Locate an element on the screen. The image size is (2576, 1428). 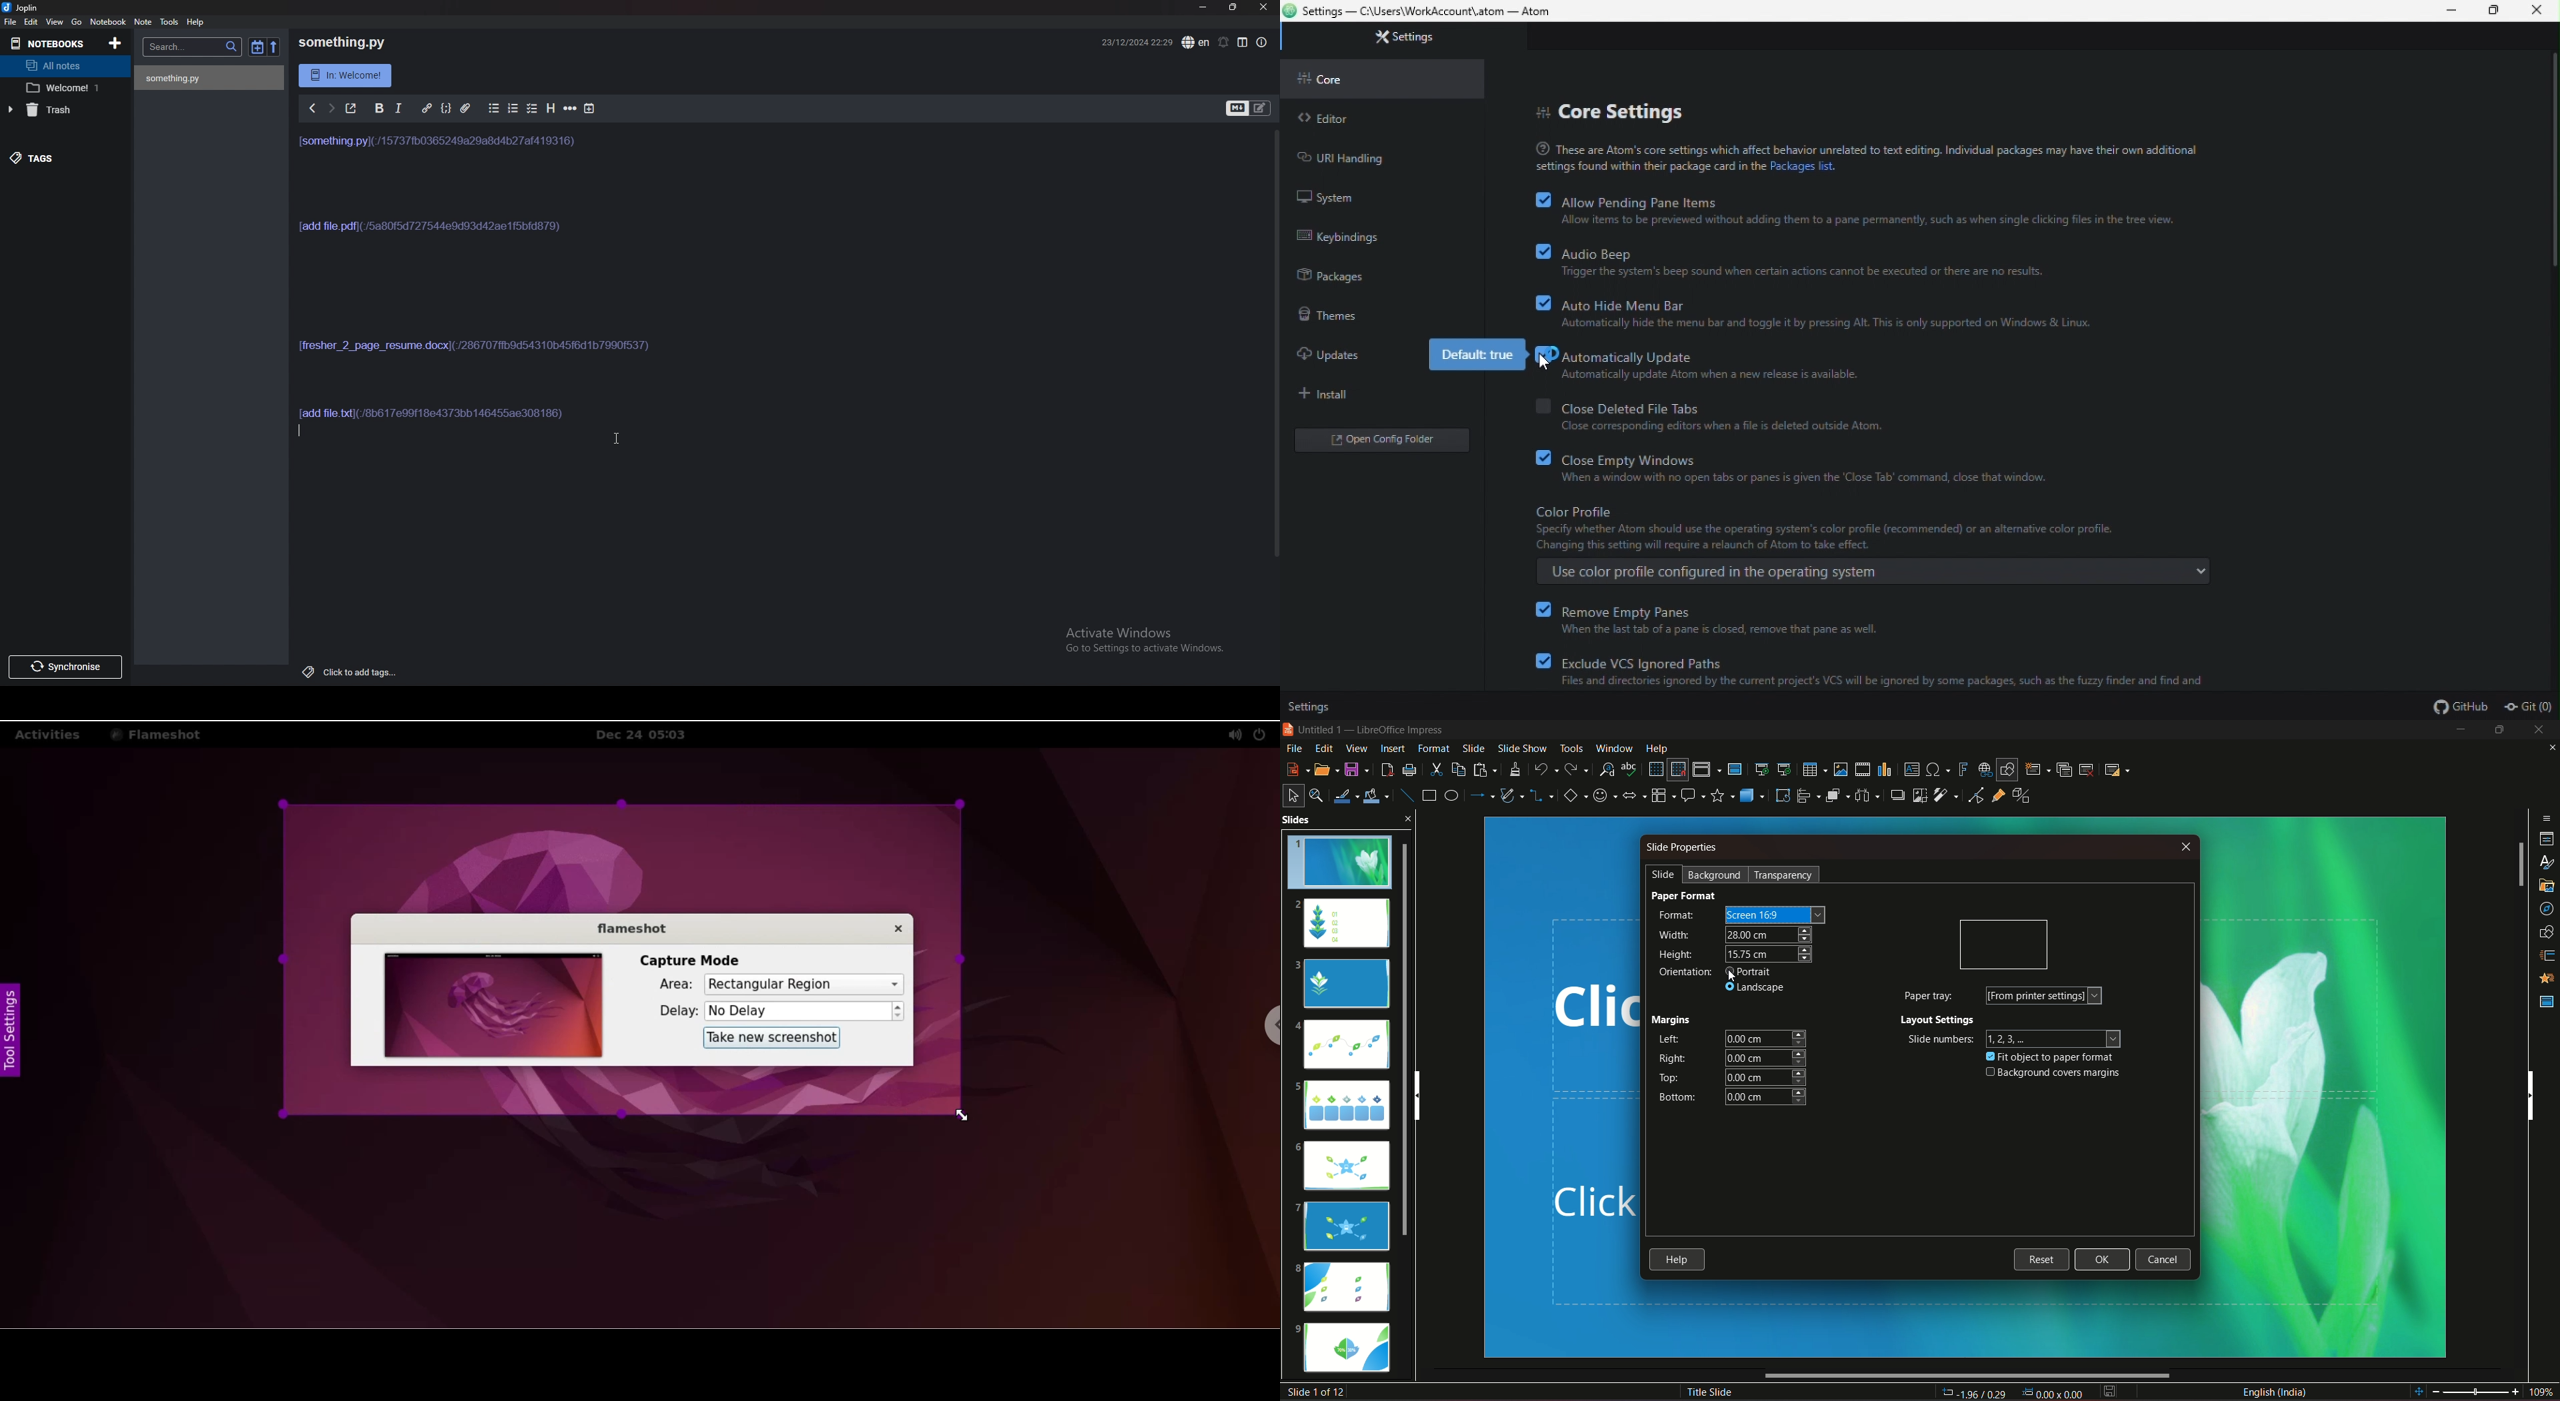
 is located at coordinates (346, 75).